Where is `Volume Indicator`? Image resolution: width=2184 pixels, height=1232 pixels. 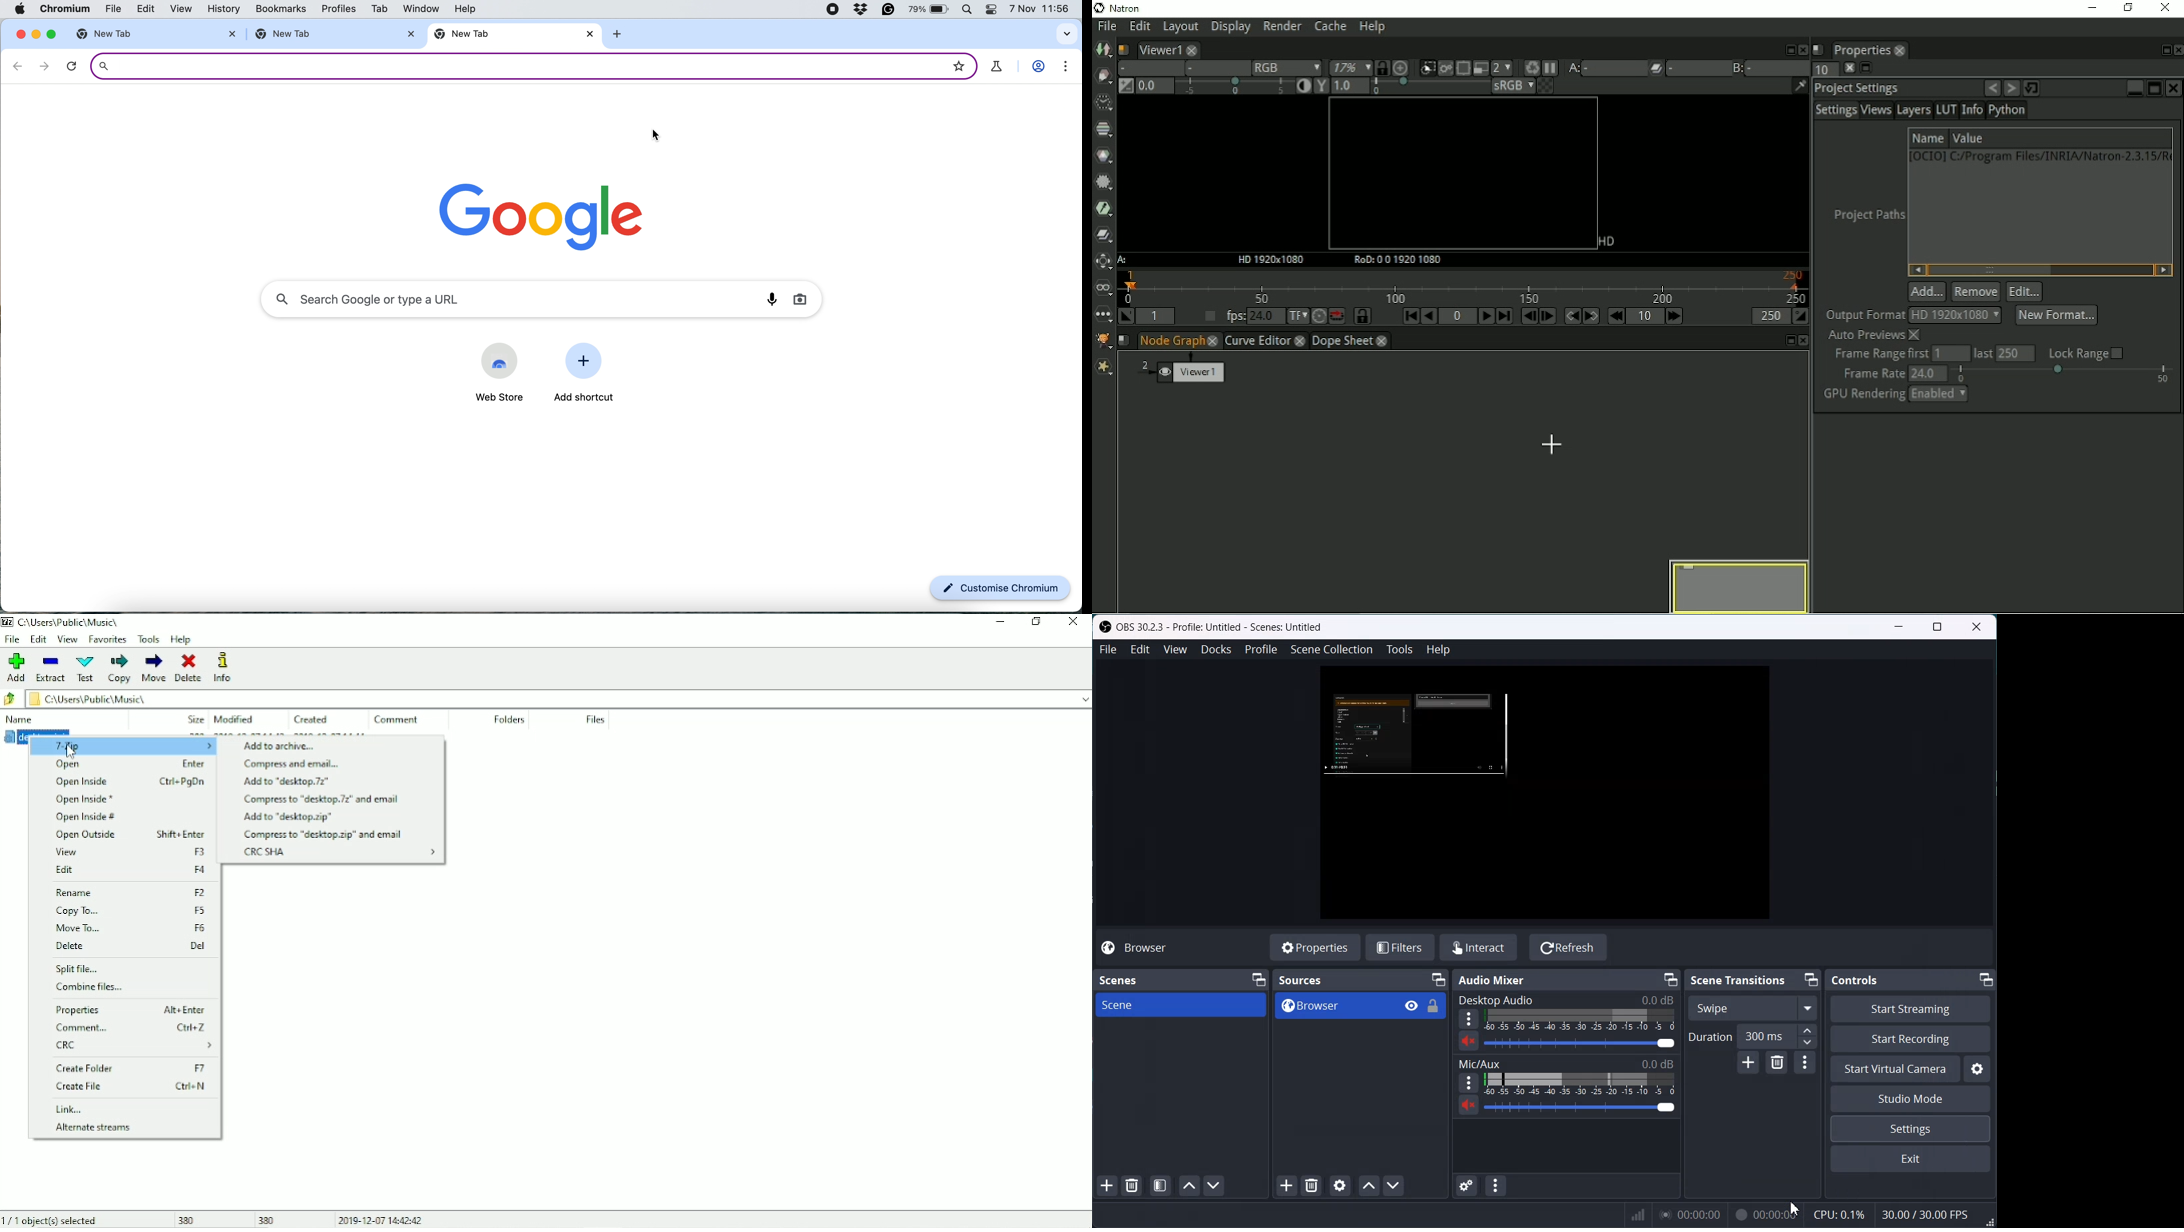 Volume Indicator is located at coordinates (1580, 1083).